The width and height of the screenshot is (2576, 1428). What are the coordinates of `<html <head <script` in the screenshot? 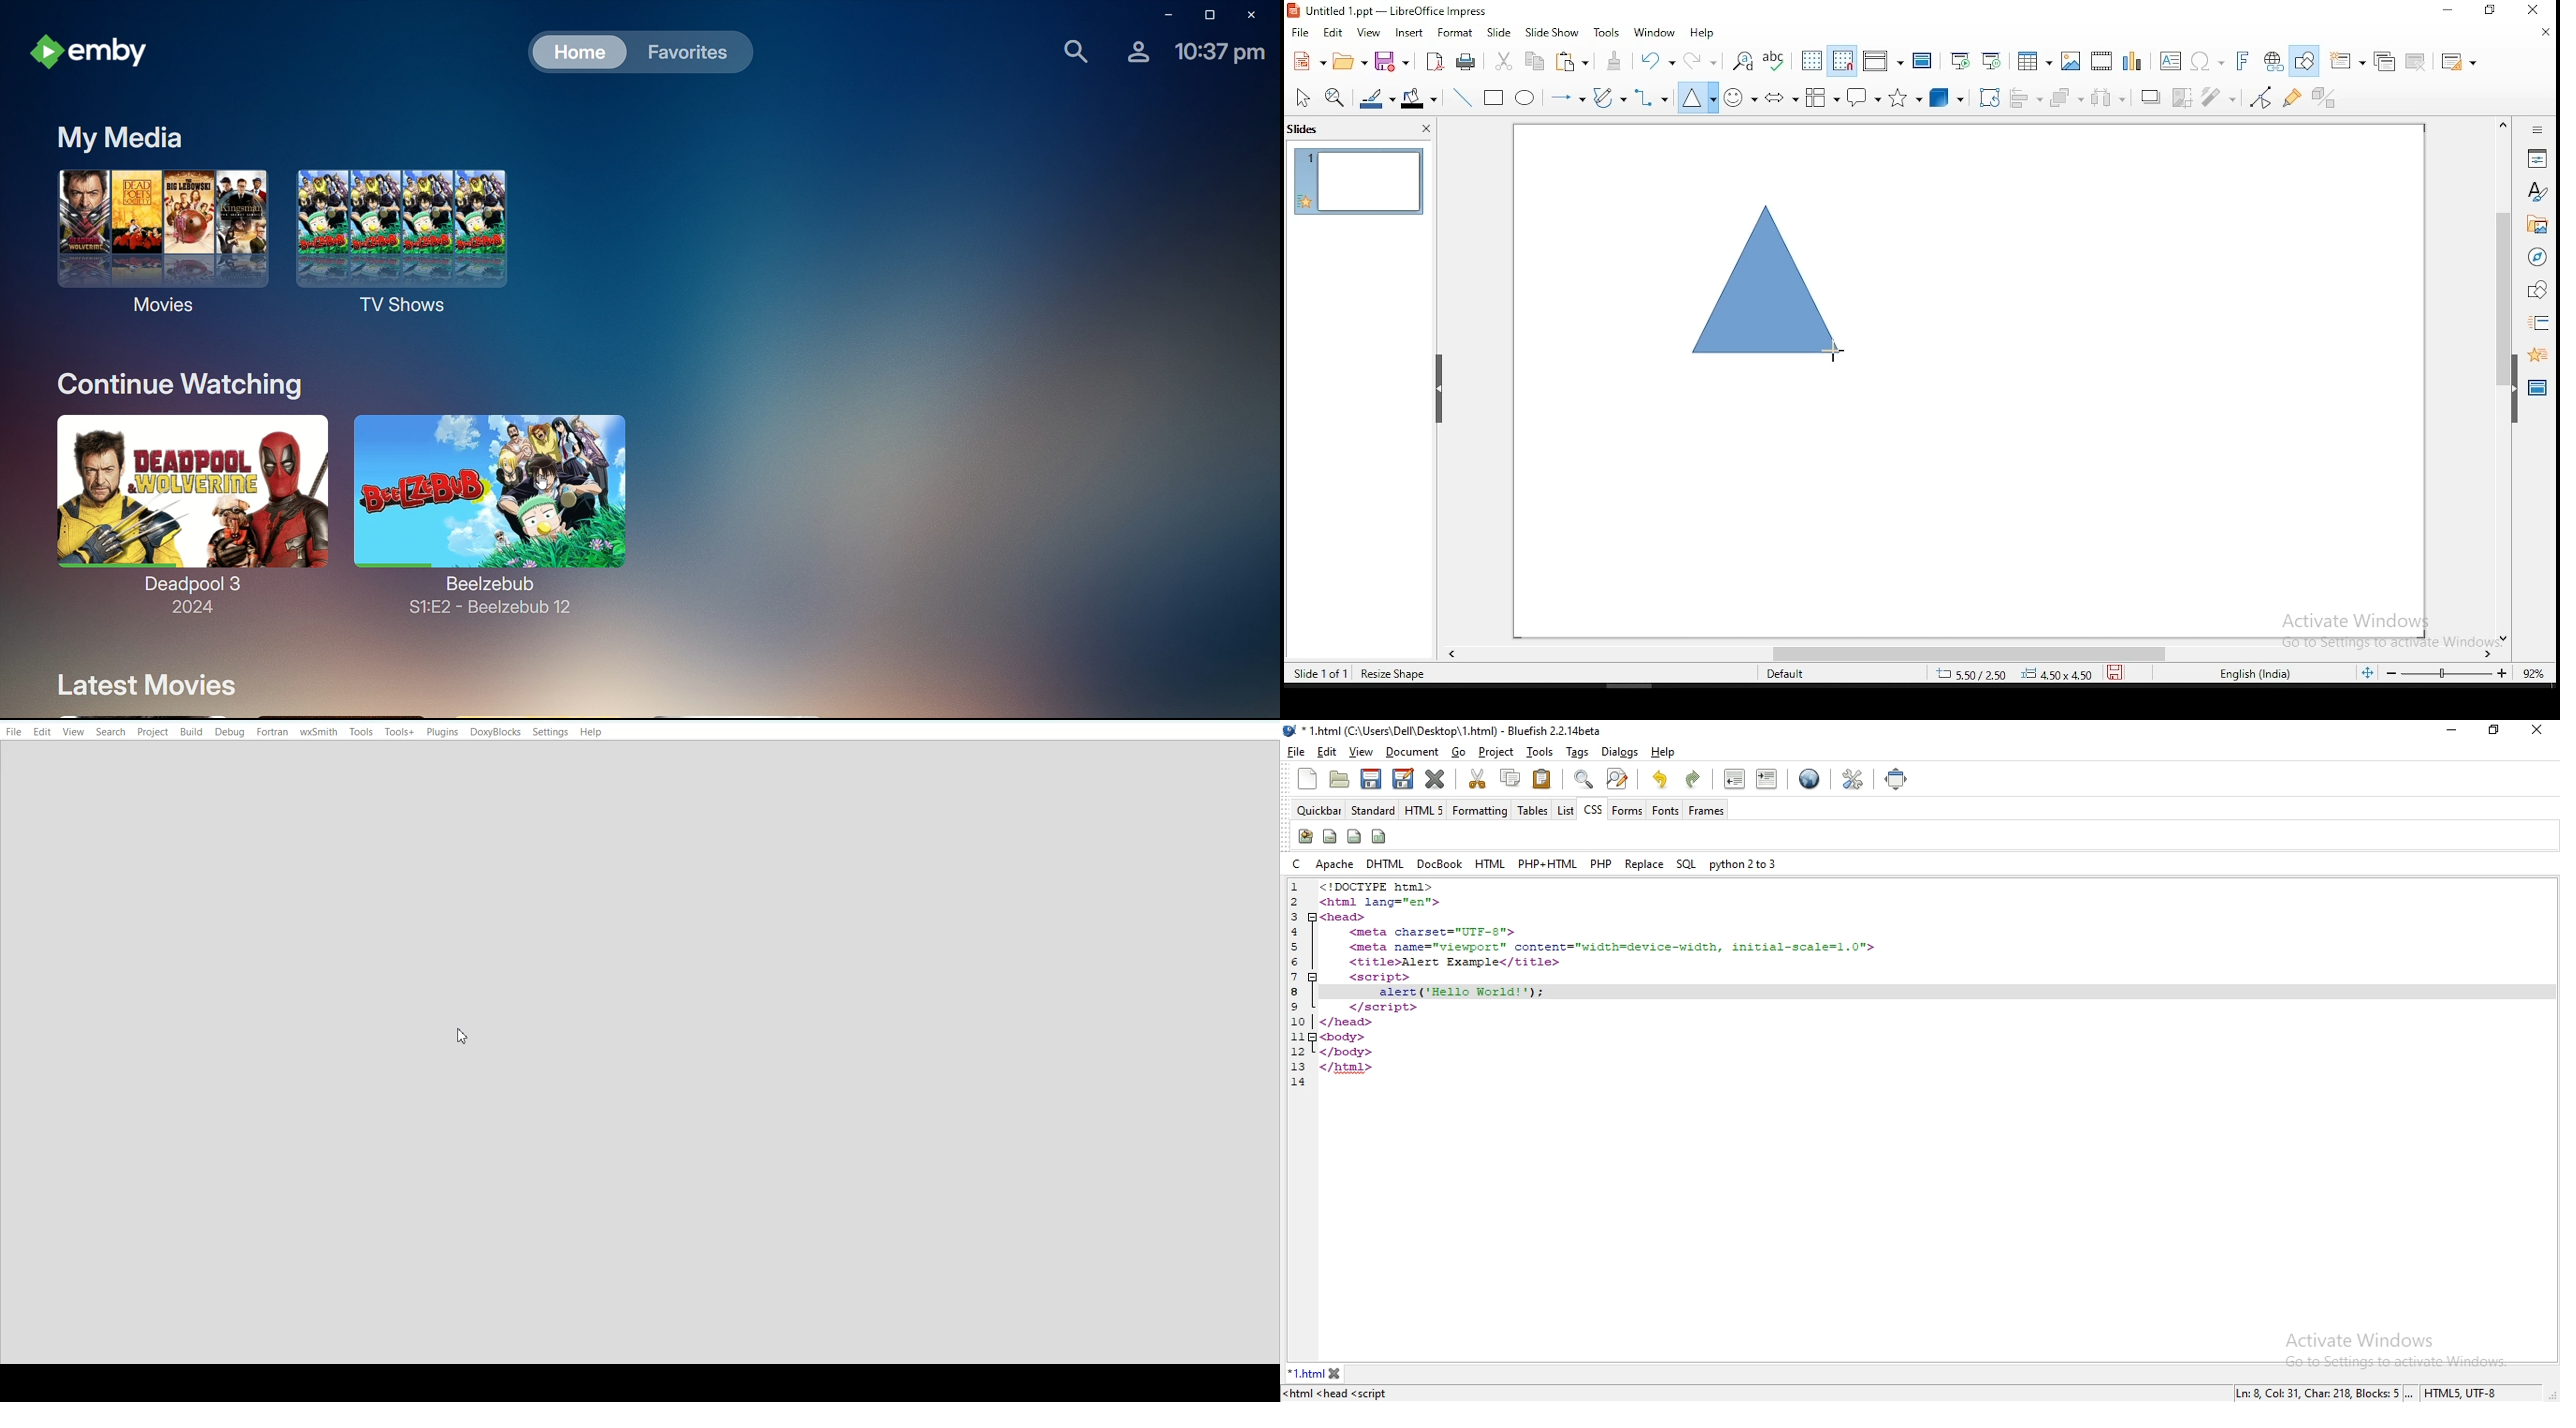 It's located at (1336, 1394).